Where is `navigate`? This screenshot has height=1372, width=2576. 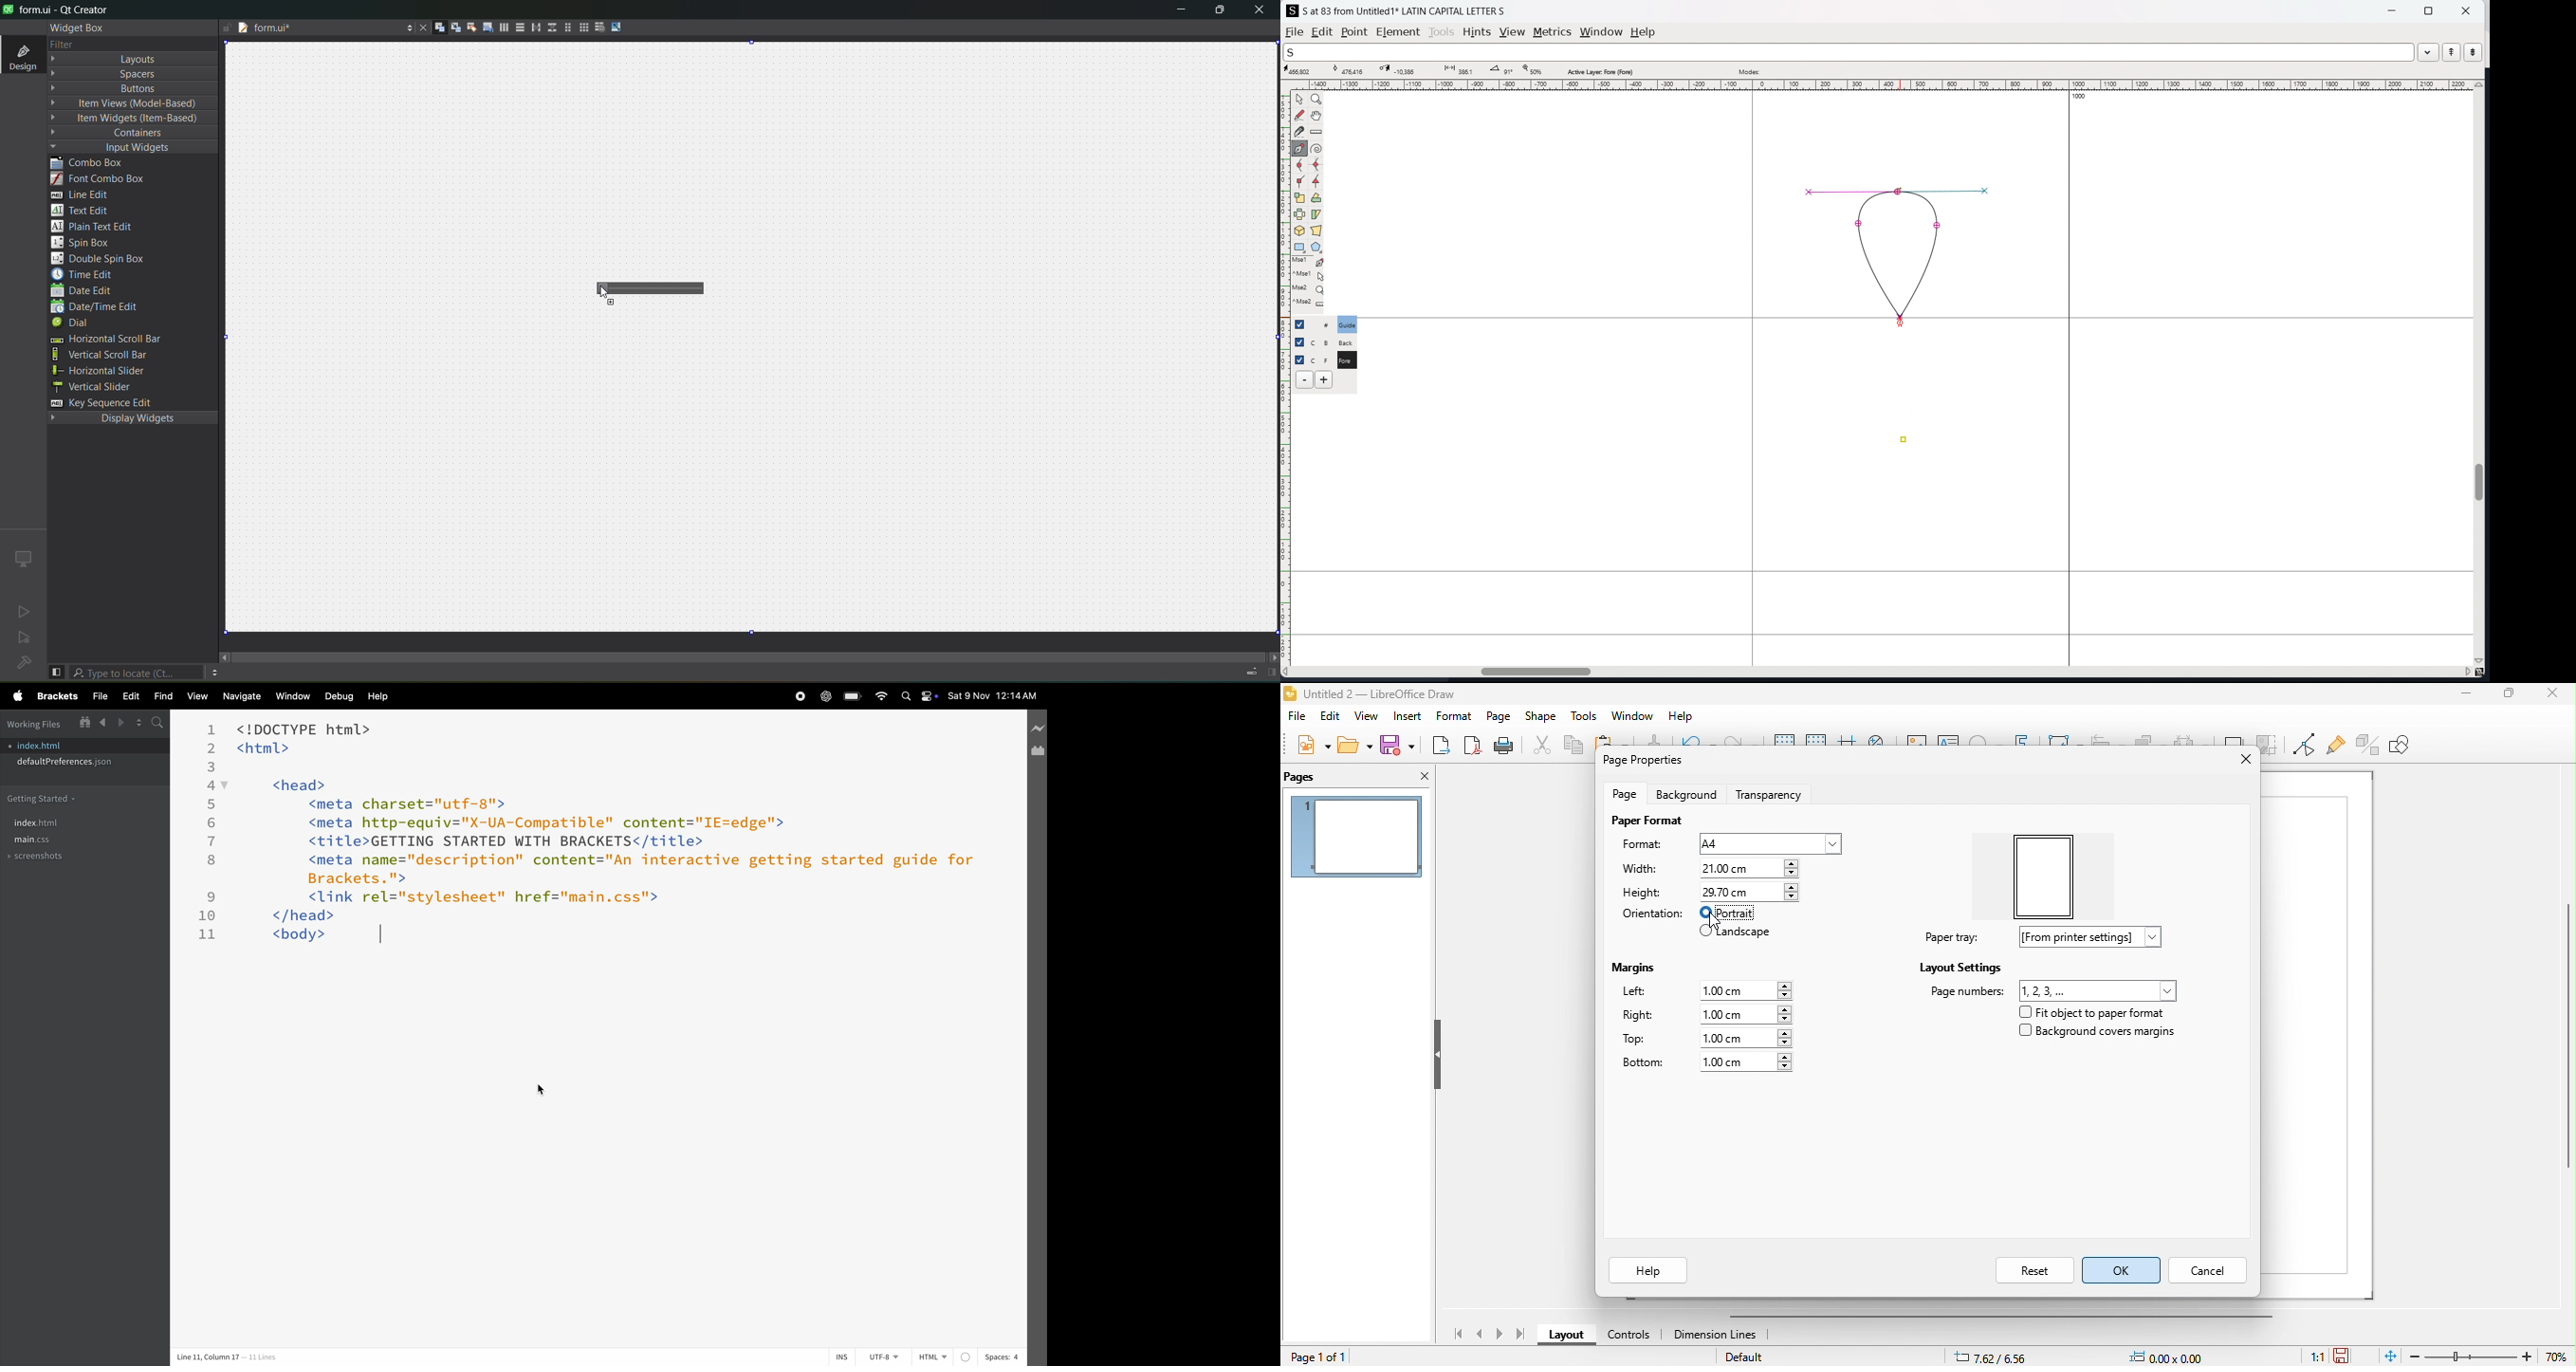 navigate is located at coordinates (243, 697).